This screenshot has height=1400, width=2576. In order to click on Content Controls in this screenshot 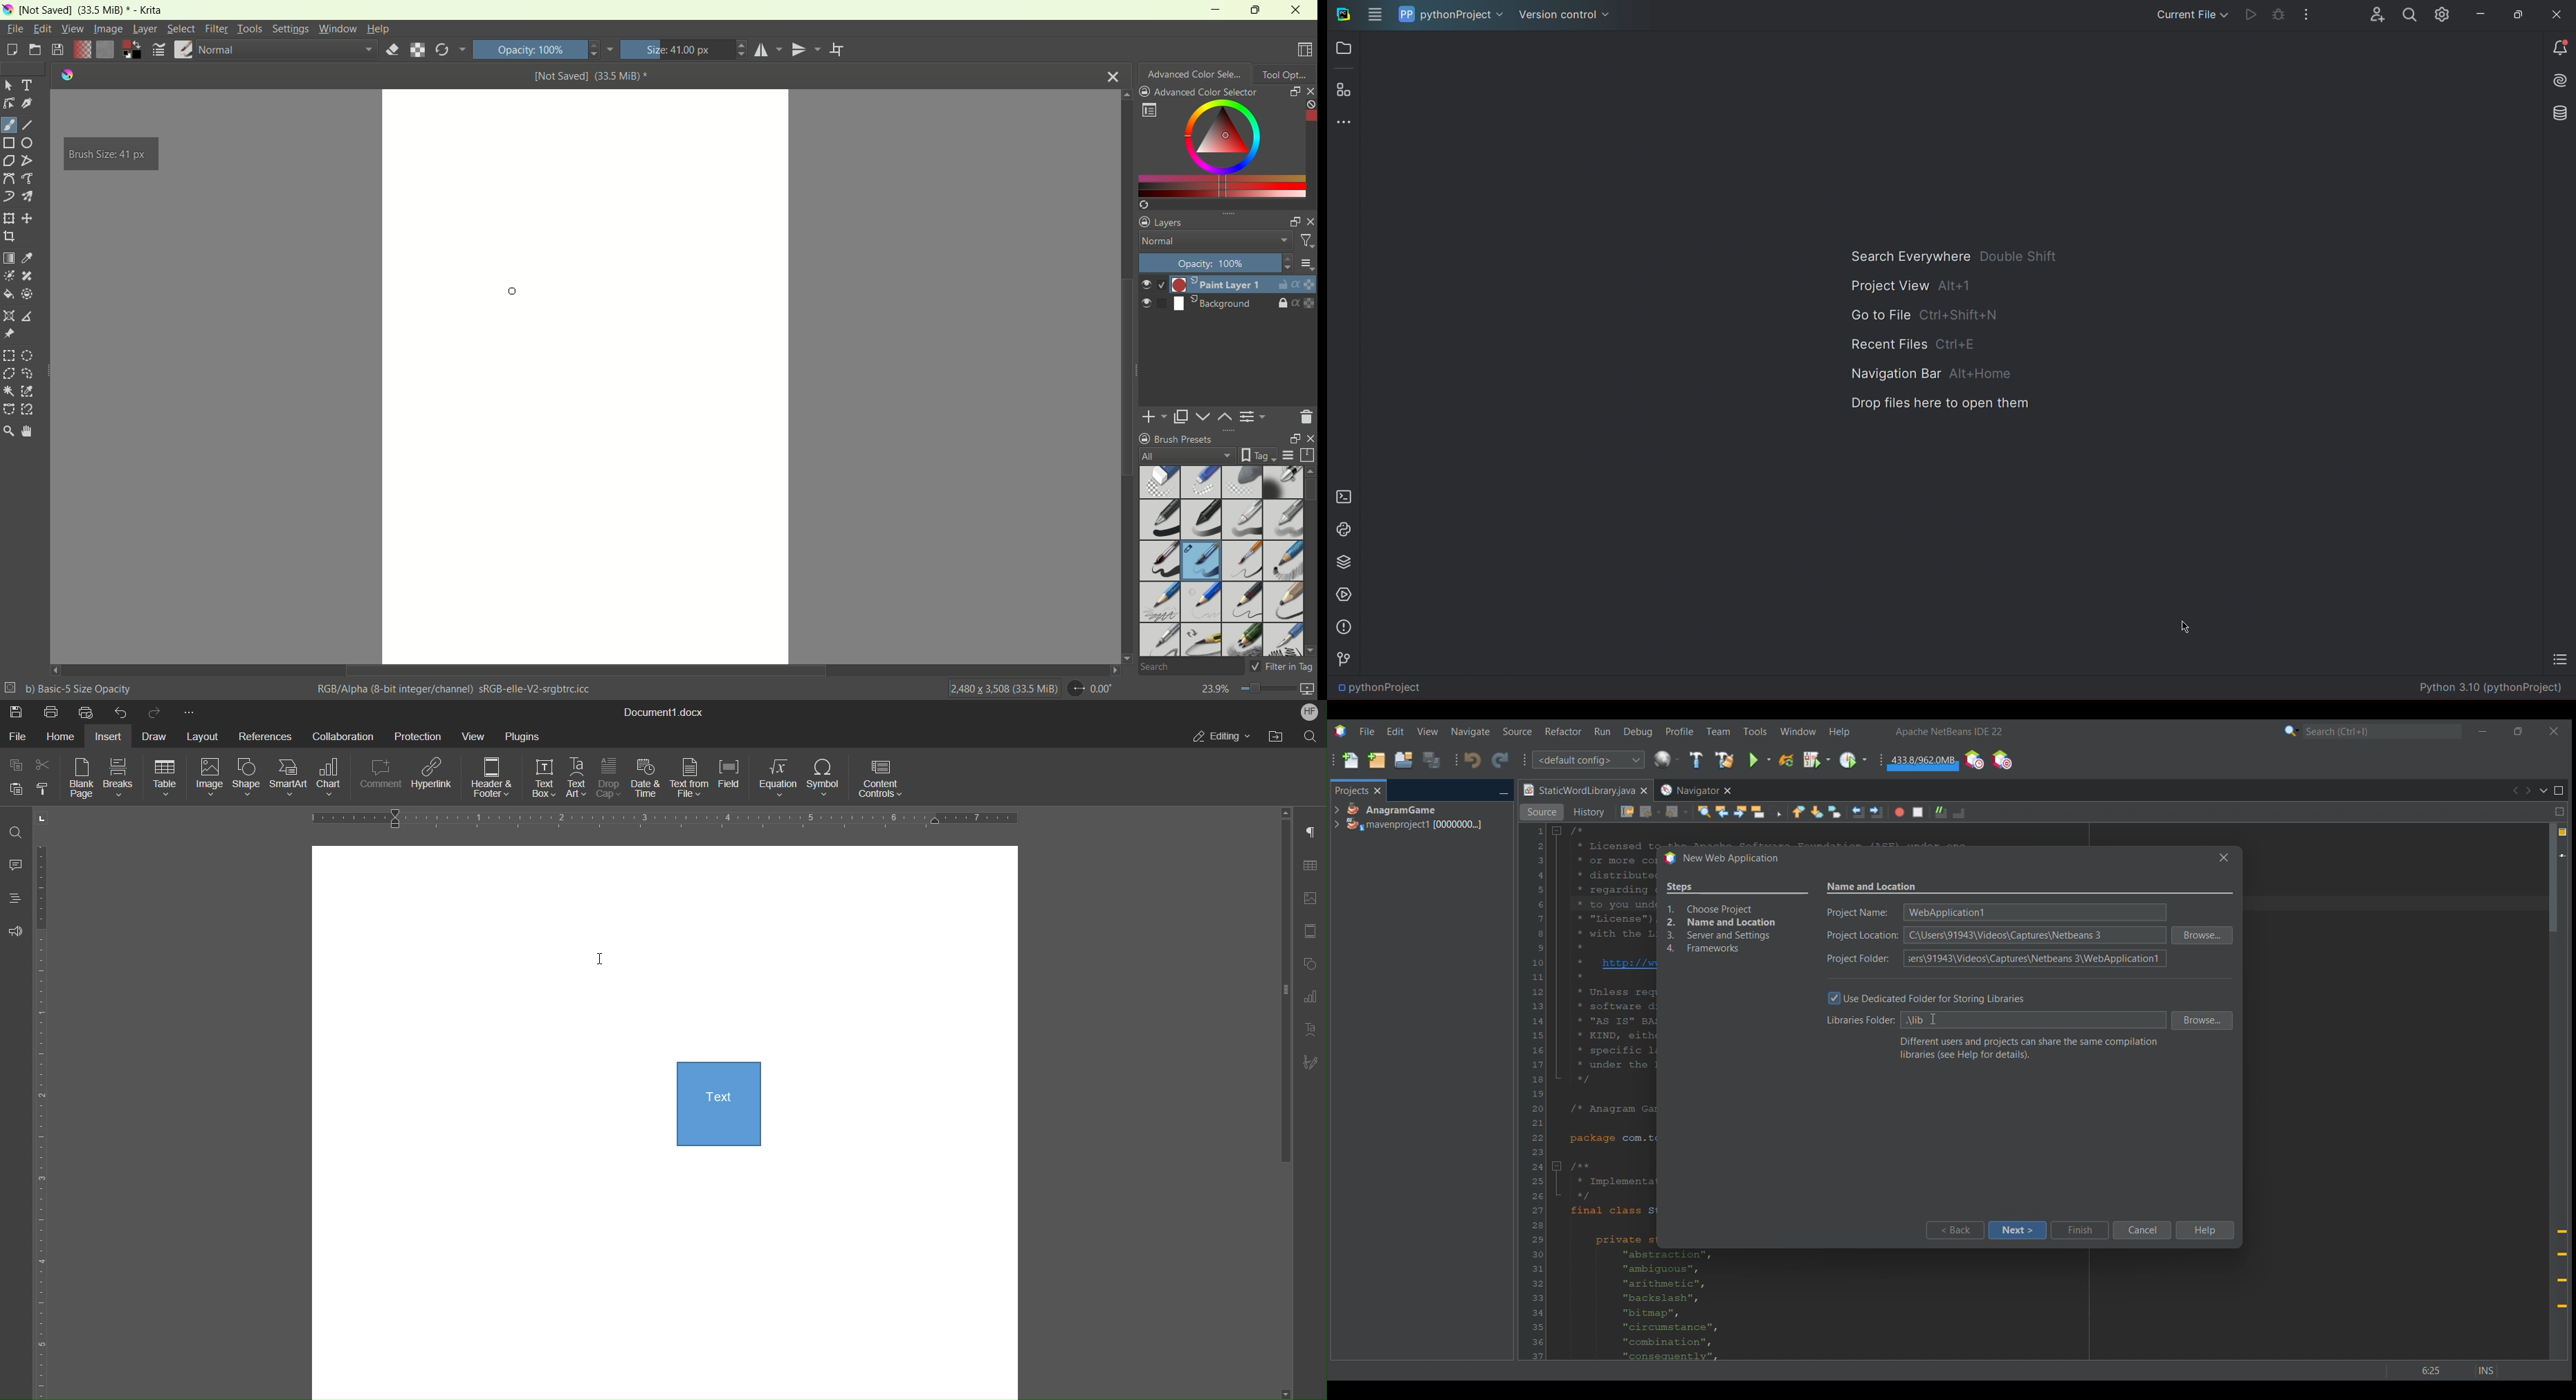, I will do `click(884, 780)`.